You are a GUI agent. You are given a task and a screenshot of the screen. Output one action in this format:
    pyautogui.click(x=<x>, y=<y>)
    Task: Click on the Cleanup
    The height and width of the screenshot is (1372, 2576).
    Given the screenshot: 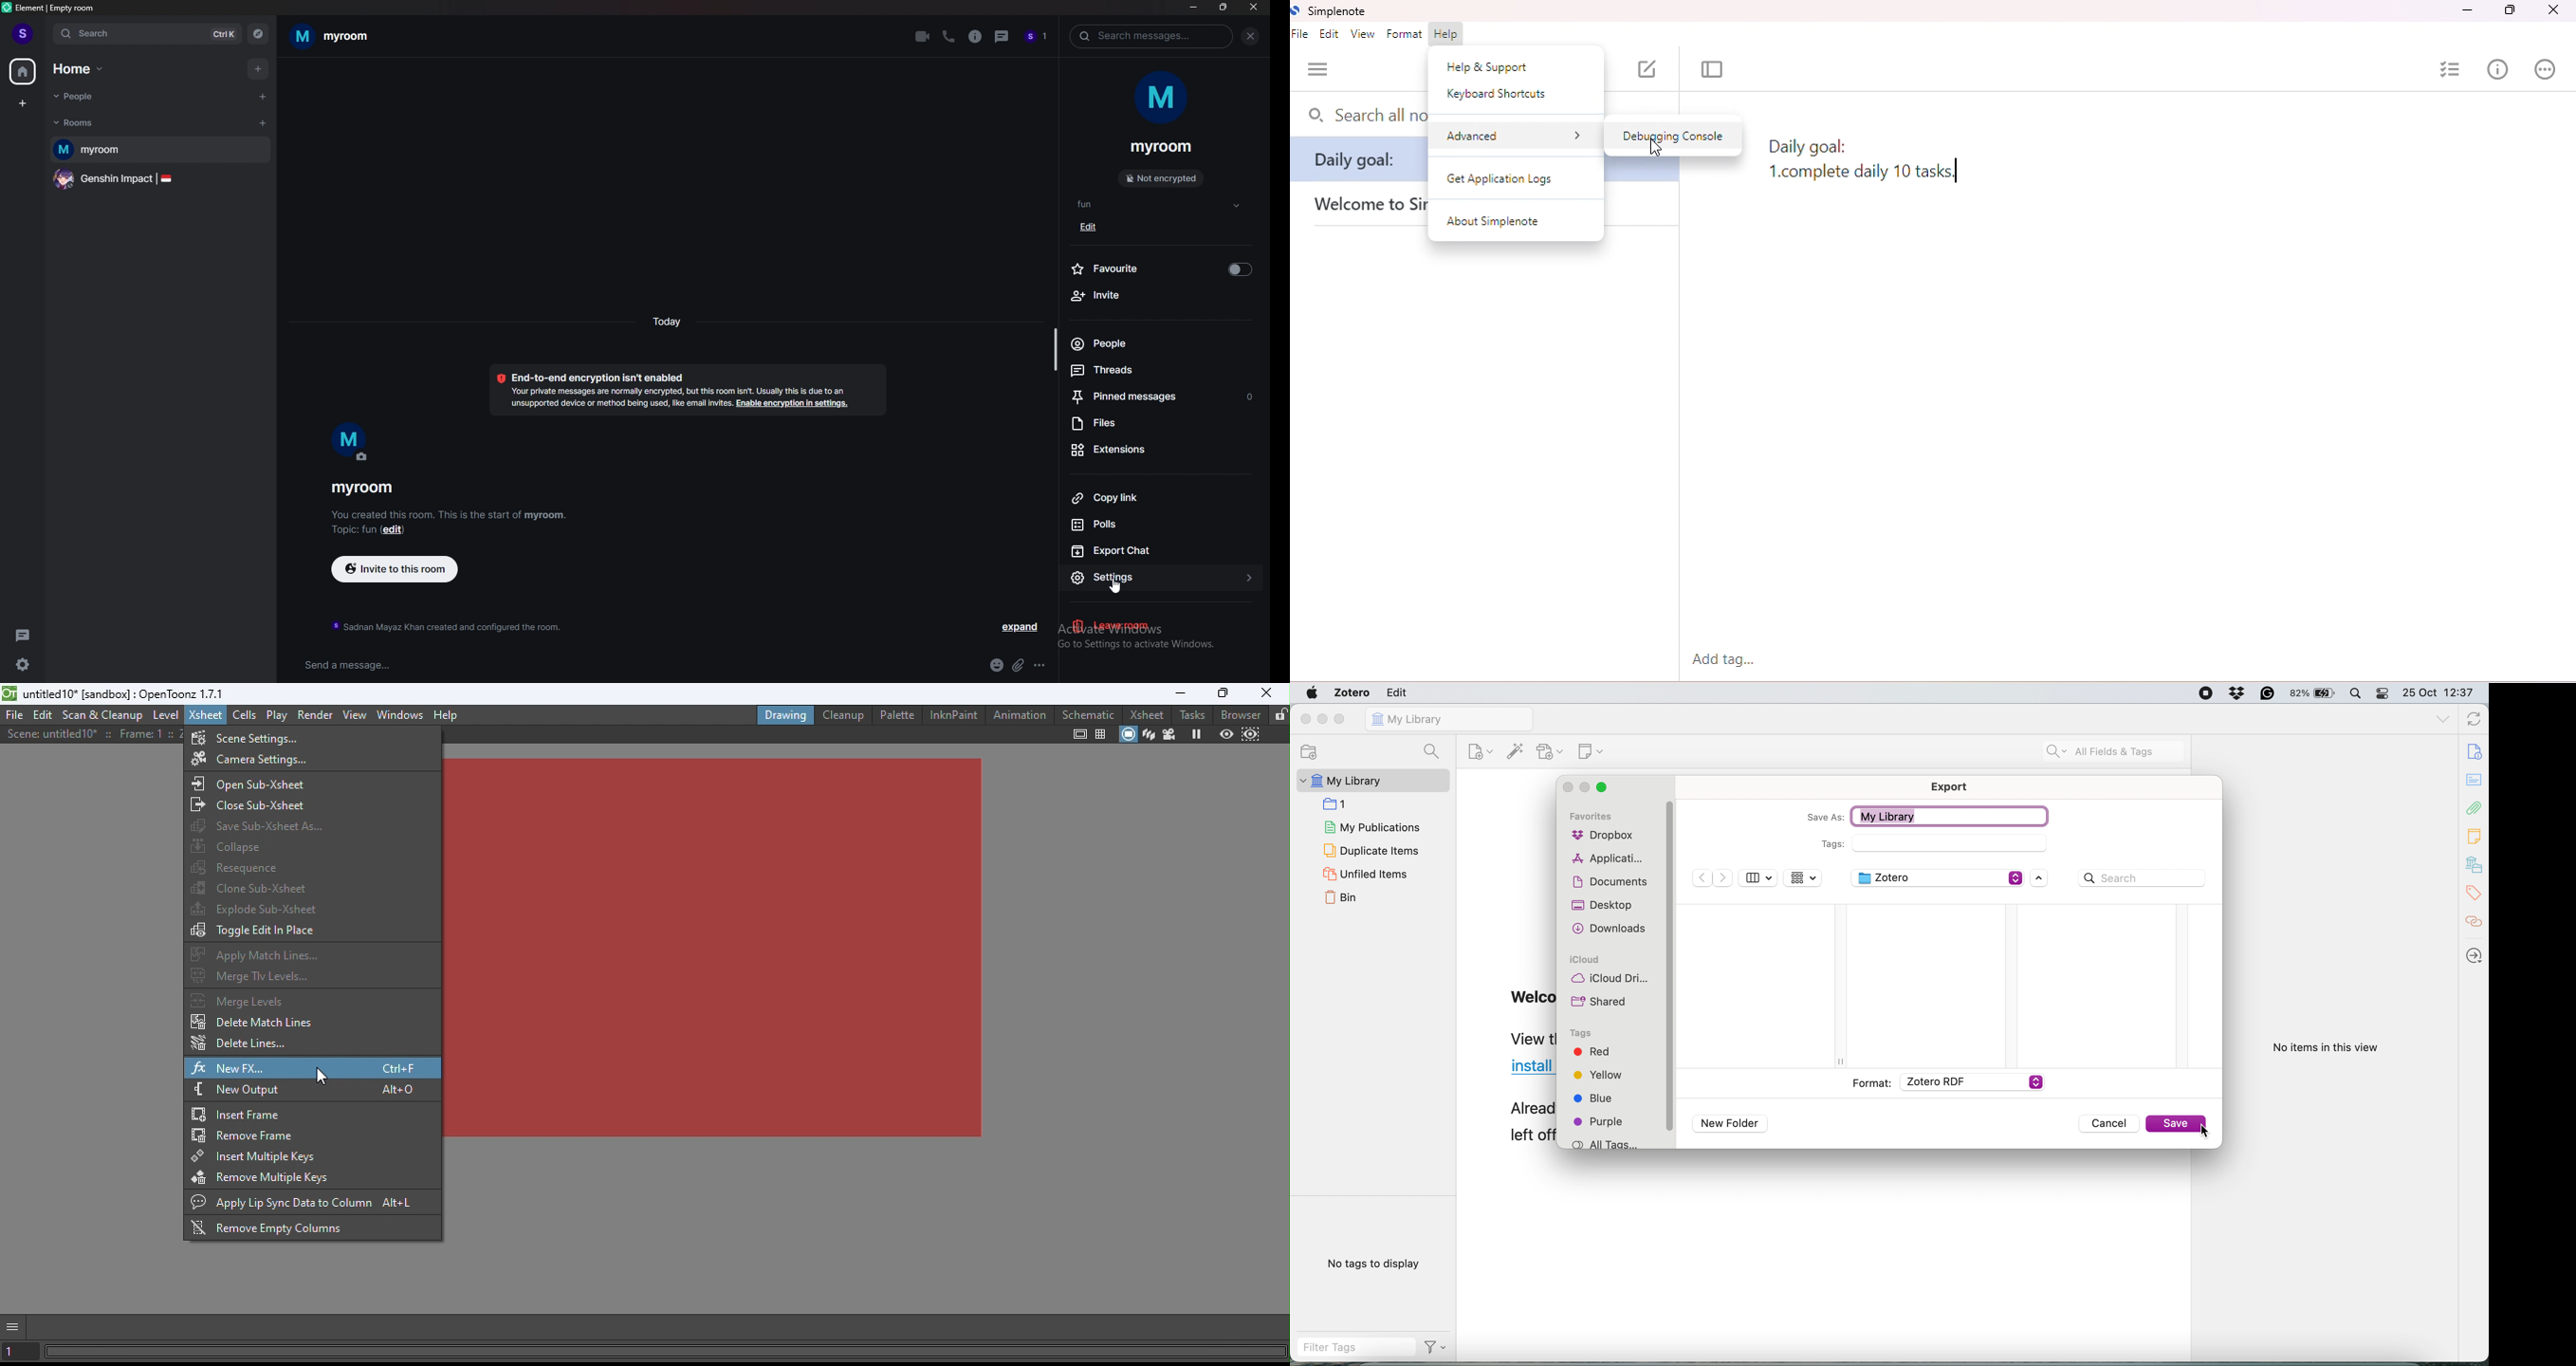 What is the action you would take?
    pyautogui.click(x=842, y=714)
    